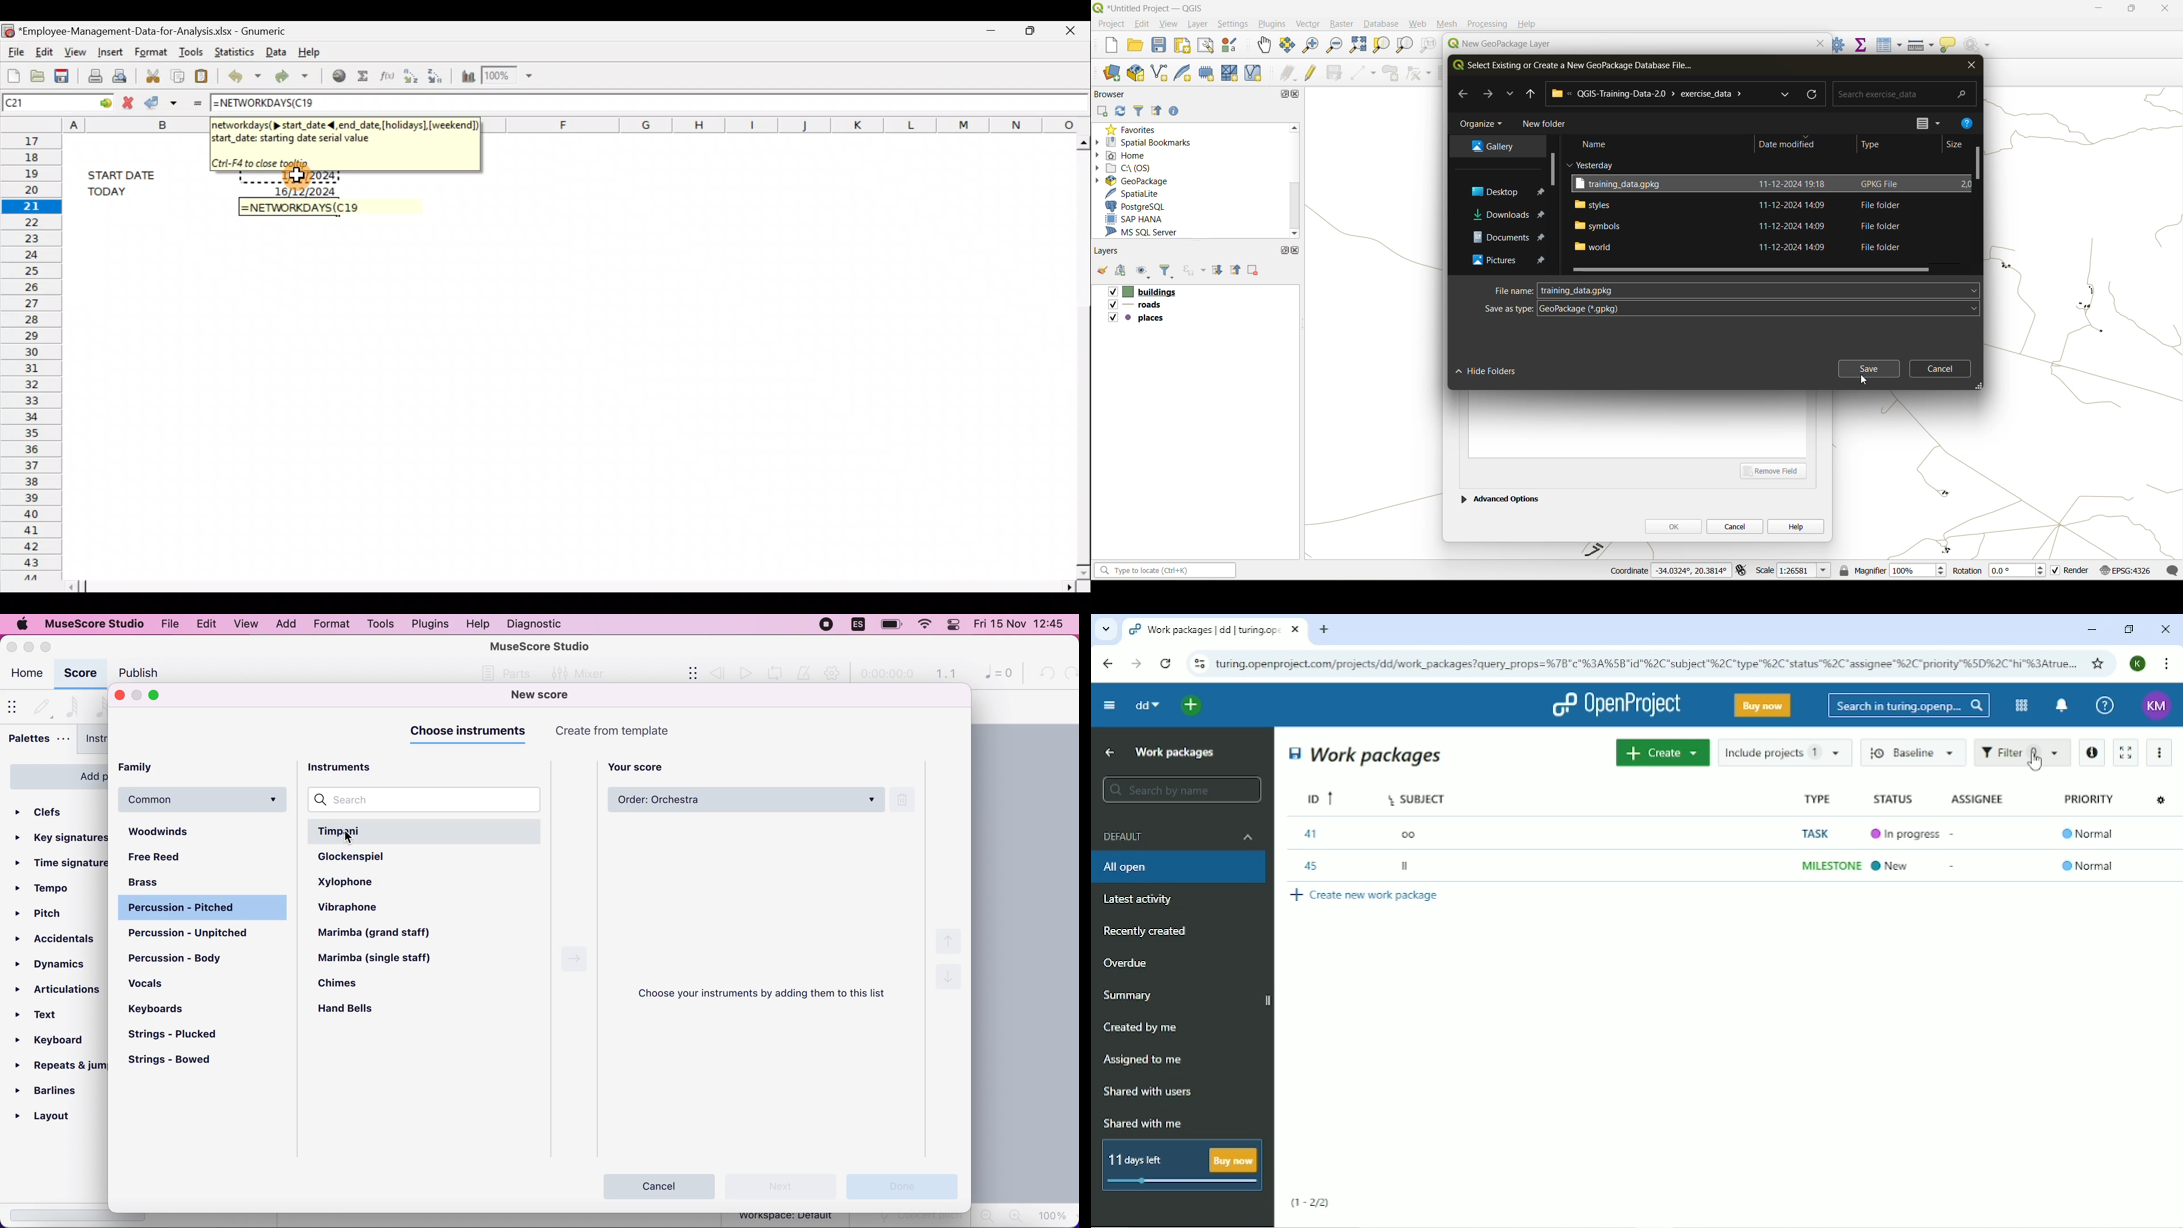 This screenshot has width=2184, height=1232. Describe the element at coordinates (1342, 24) in the screenshot. I see `raster` at that location.